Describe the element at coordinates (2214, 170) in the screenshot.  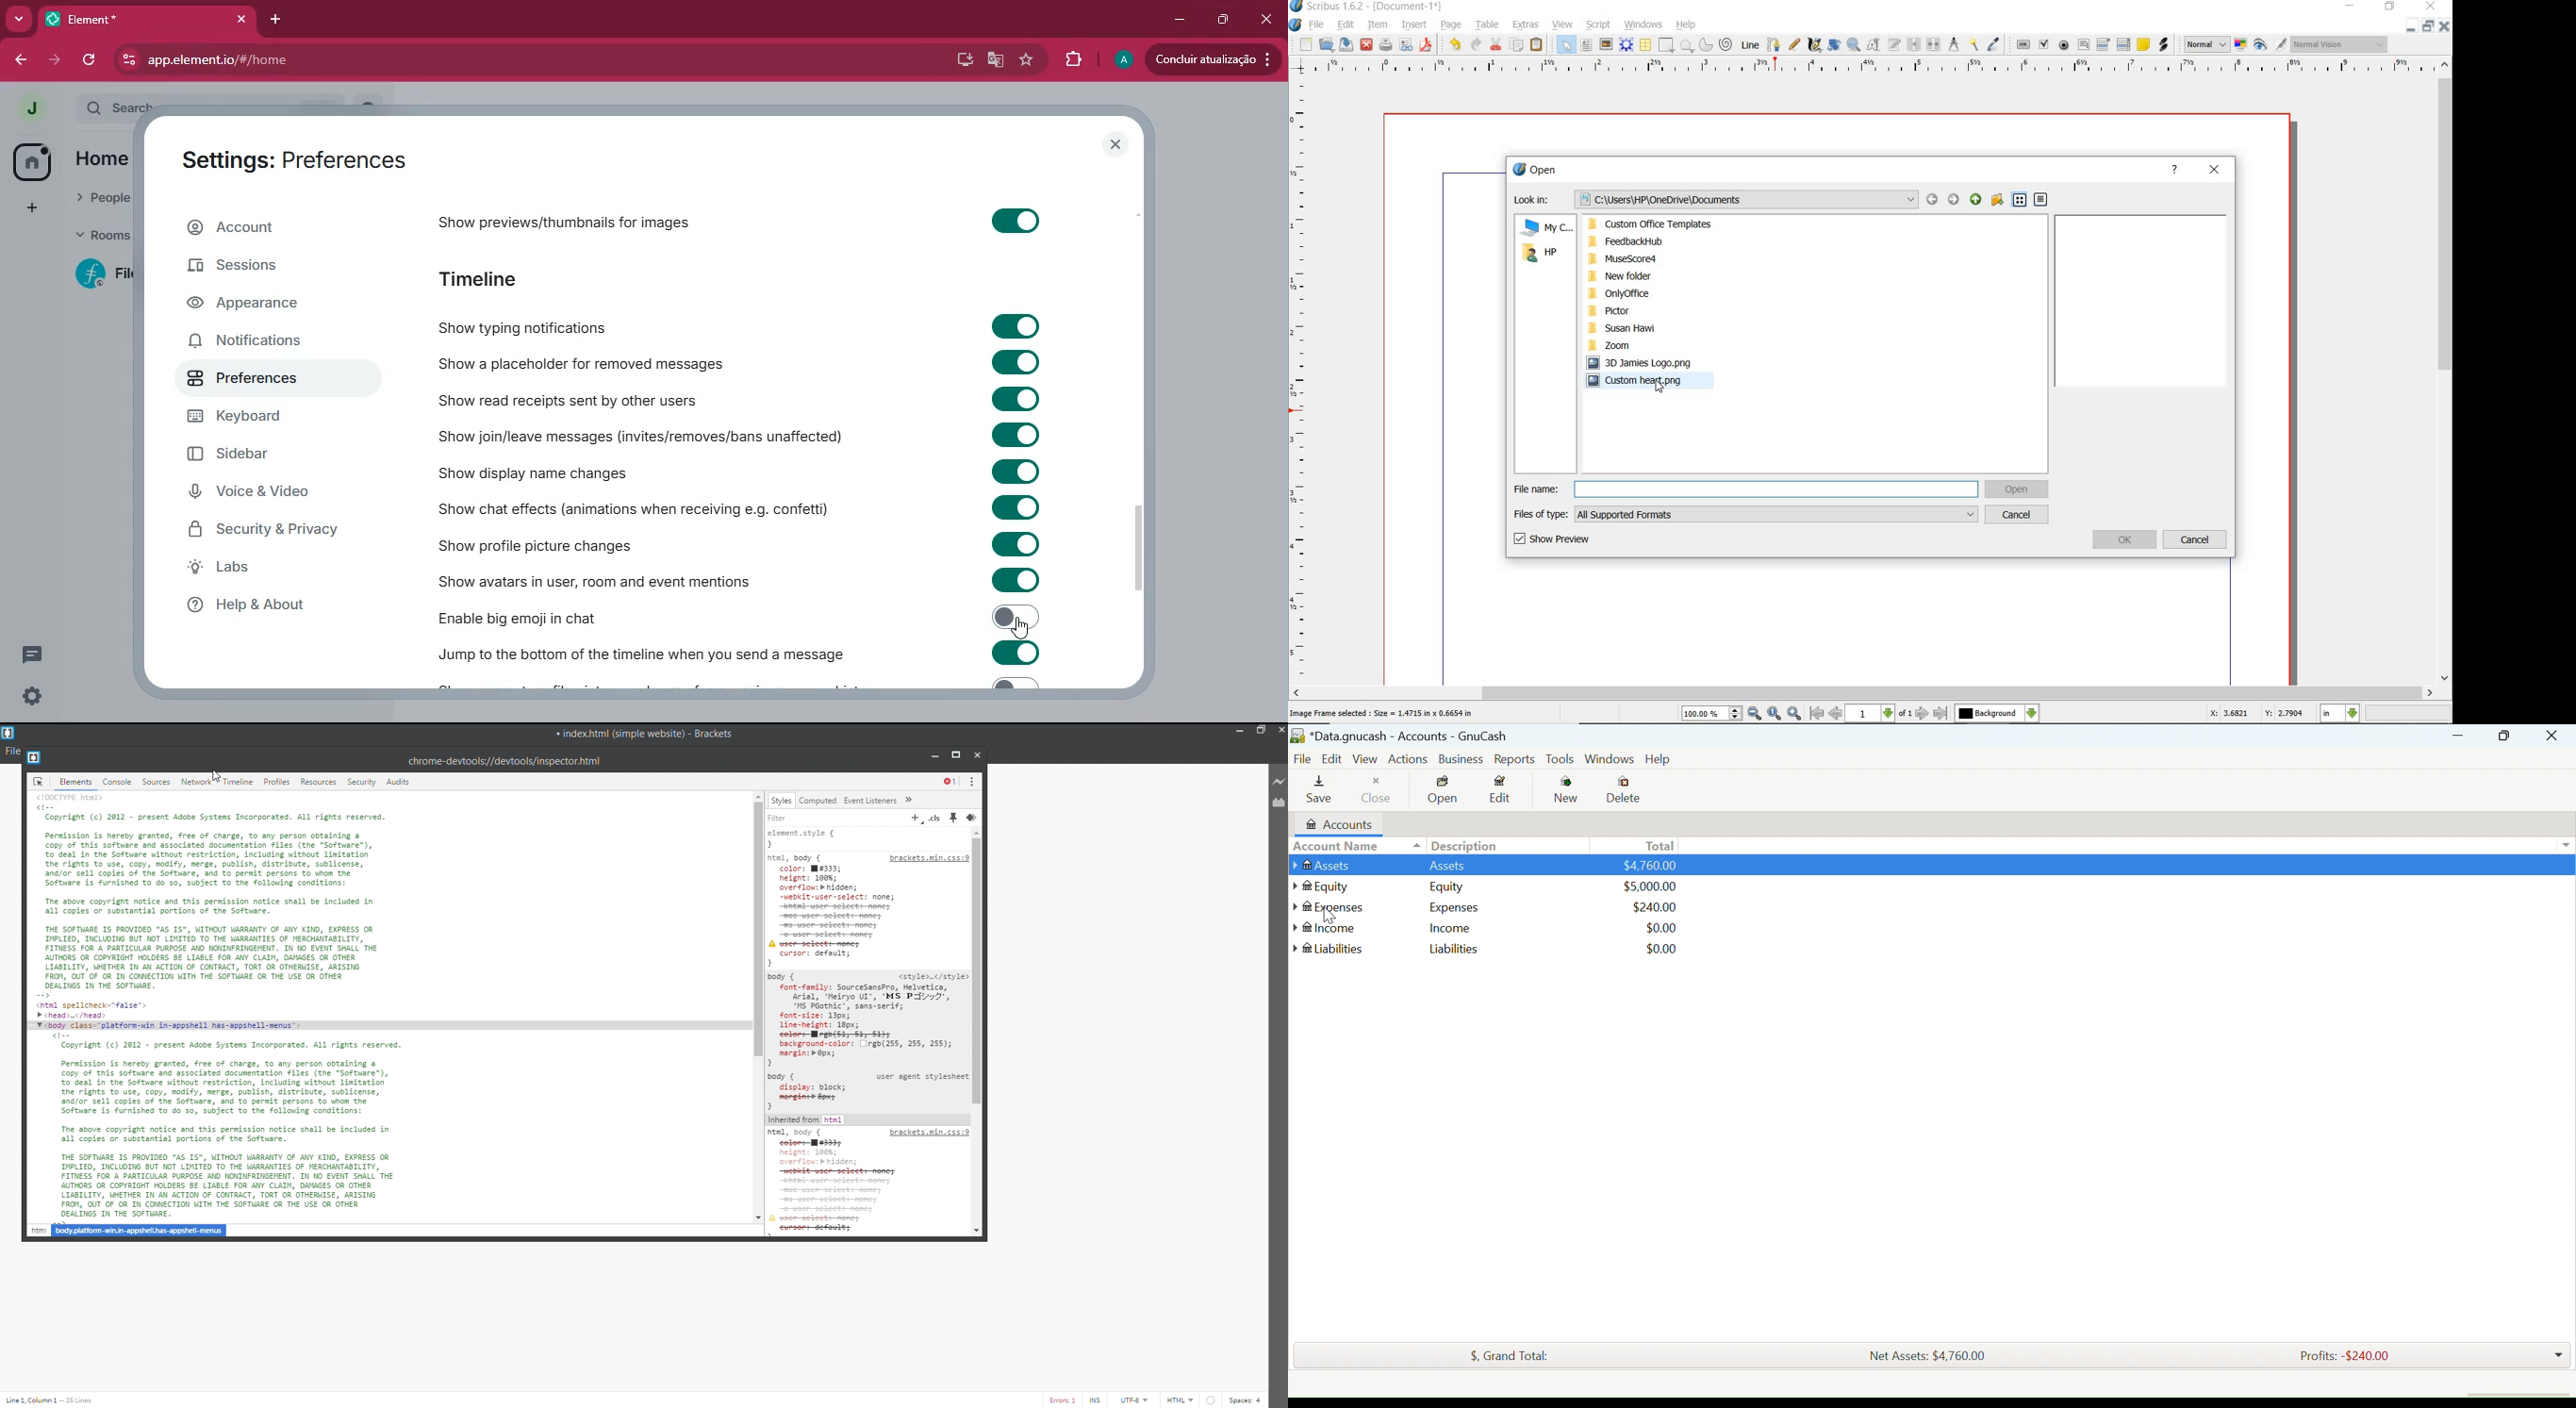
I see `close` at that location.